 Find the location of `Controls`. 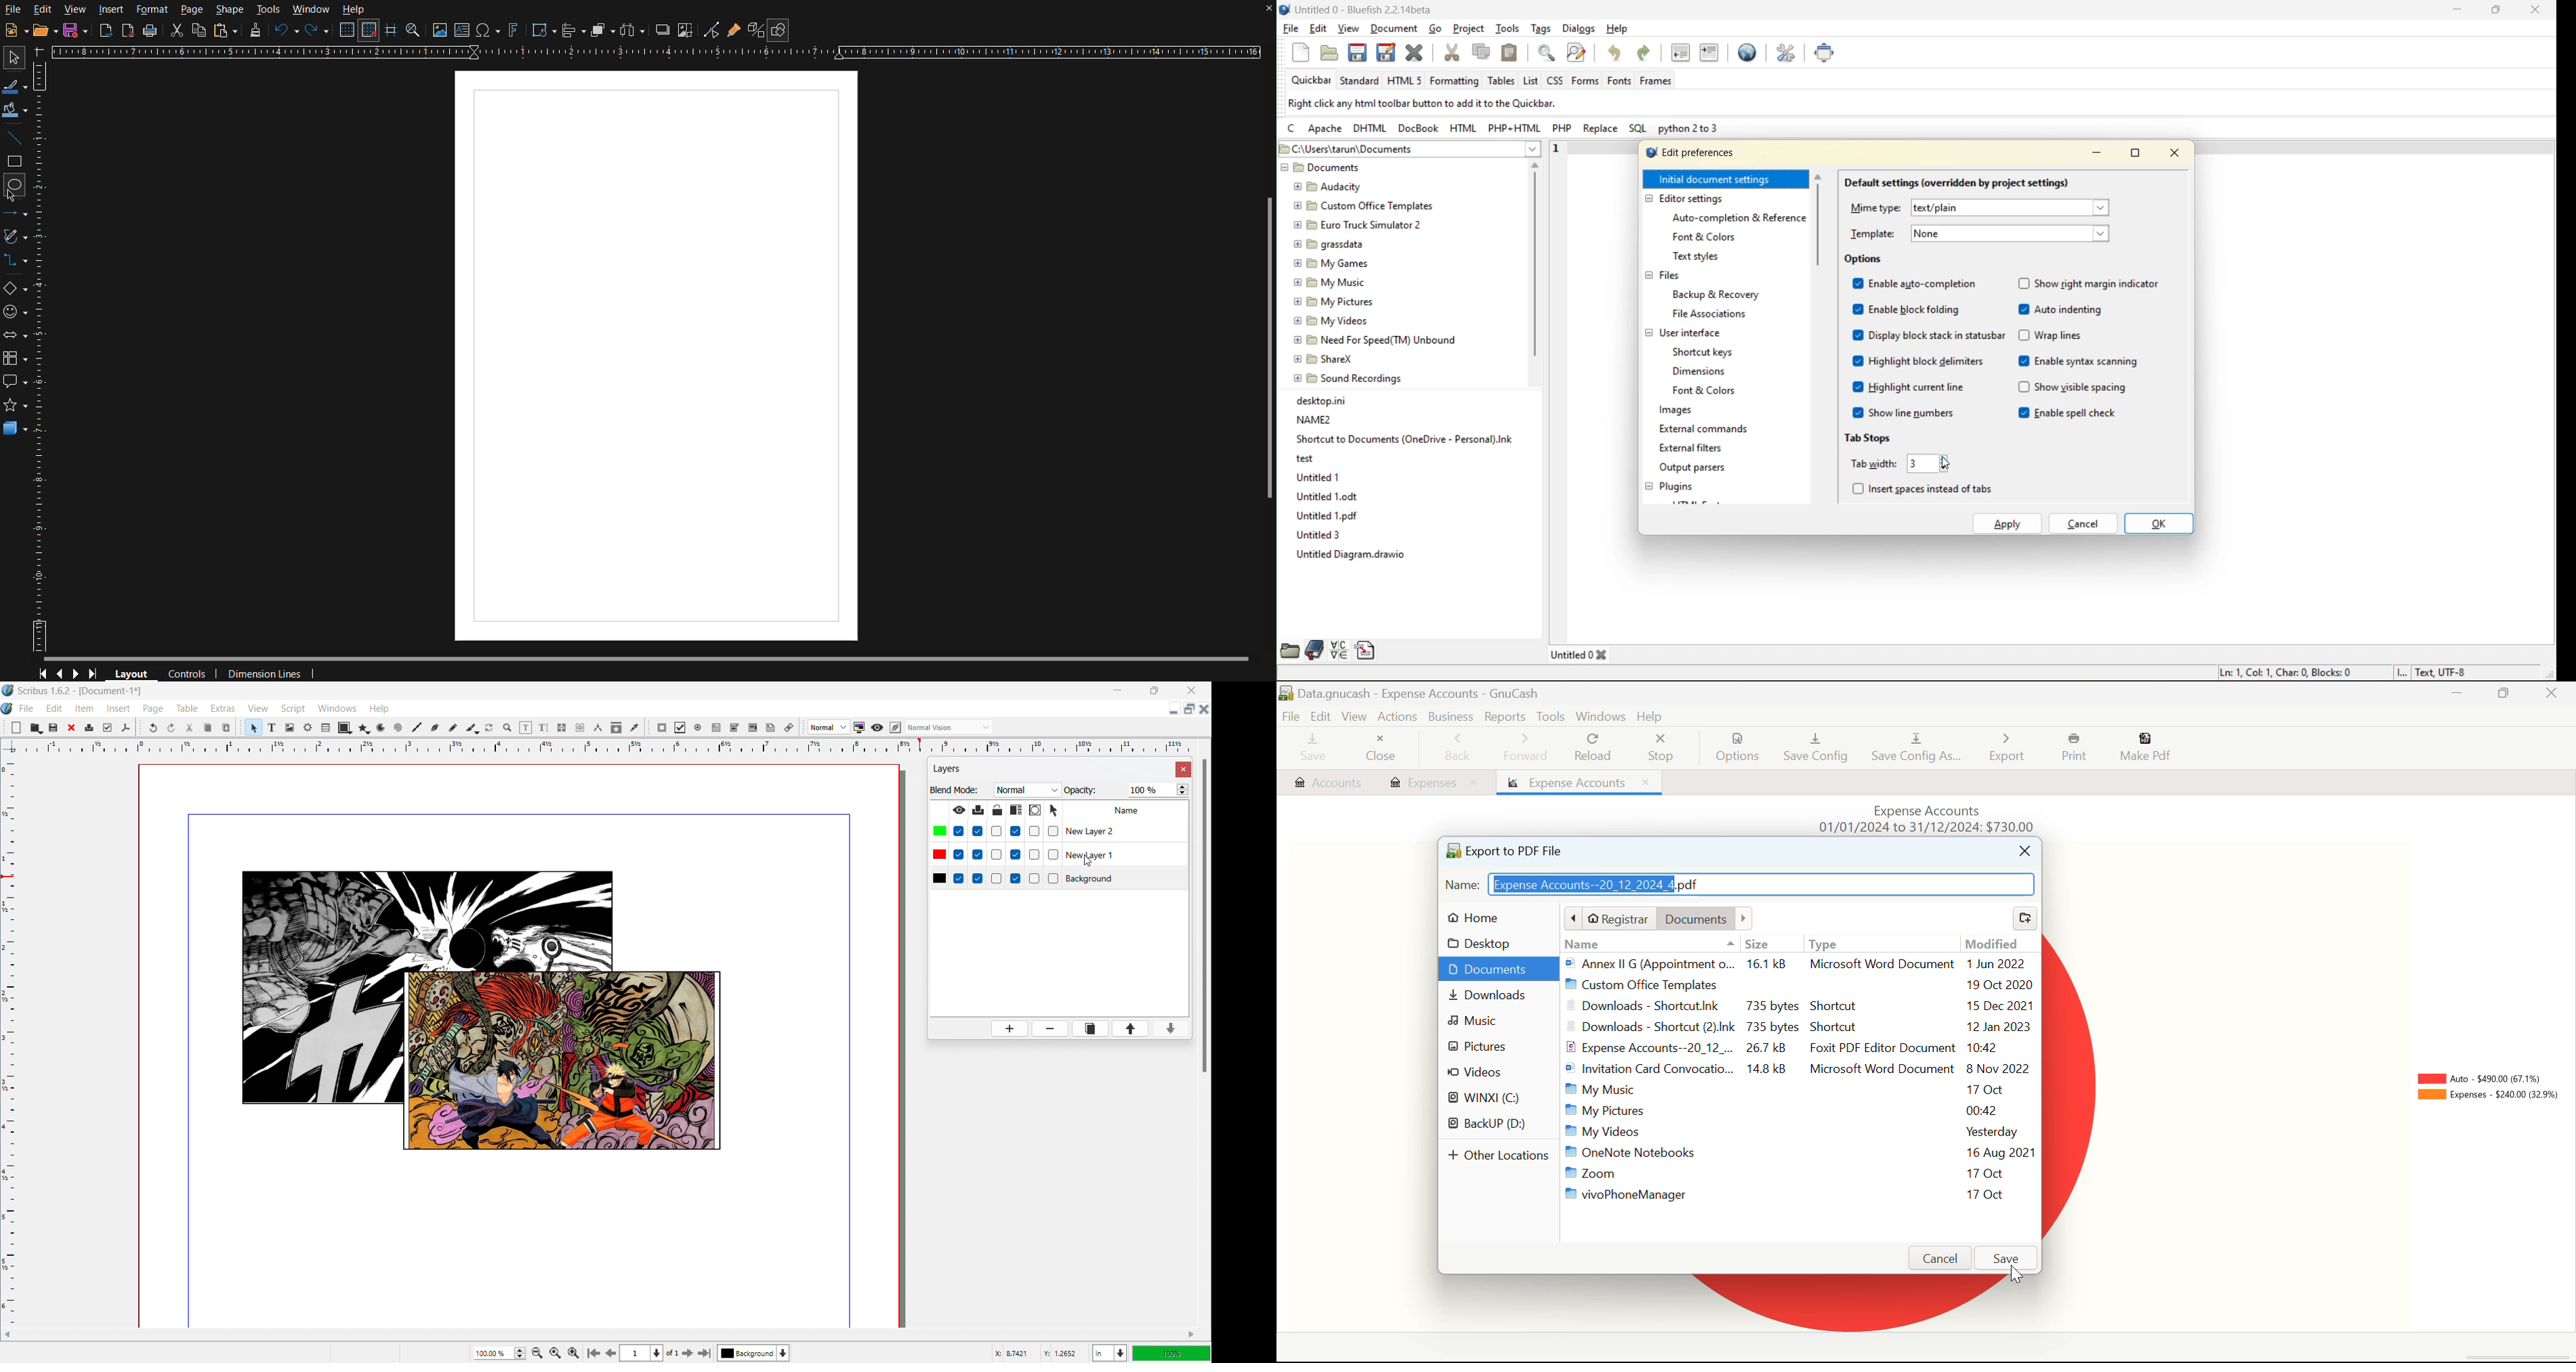

Controls is located at coordinates (188, 672).